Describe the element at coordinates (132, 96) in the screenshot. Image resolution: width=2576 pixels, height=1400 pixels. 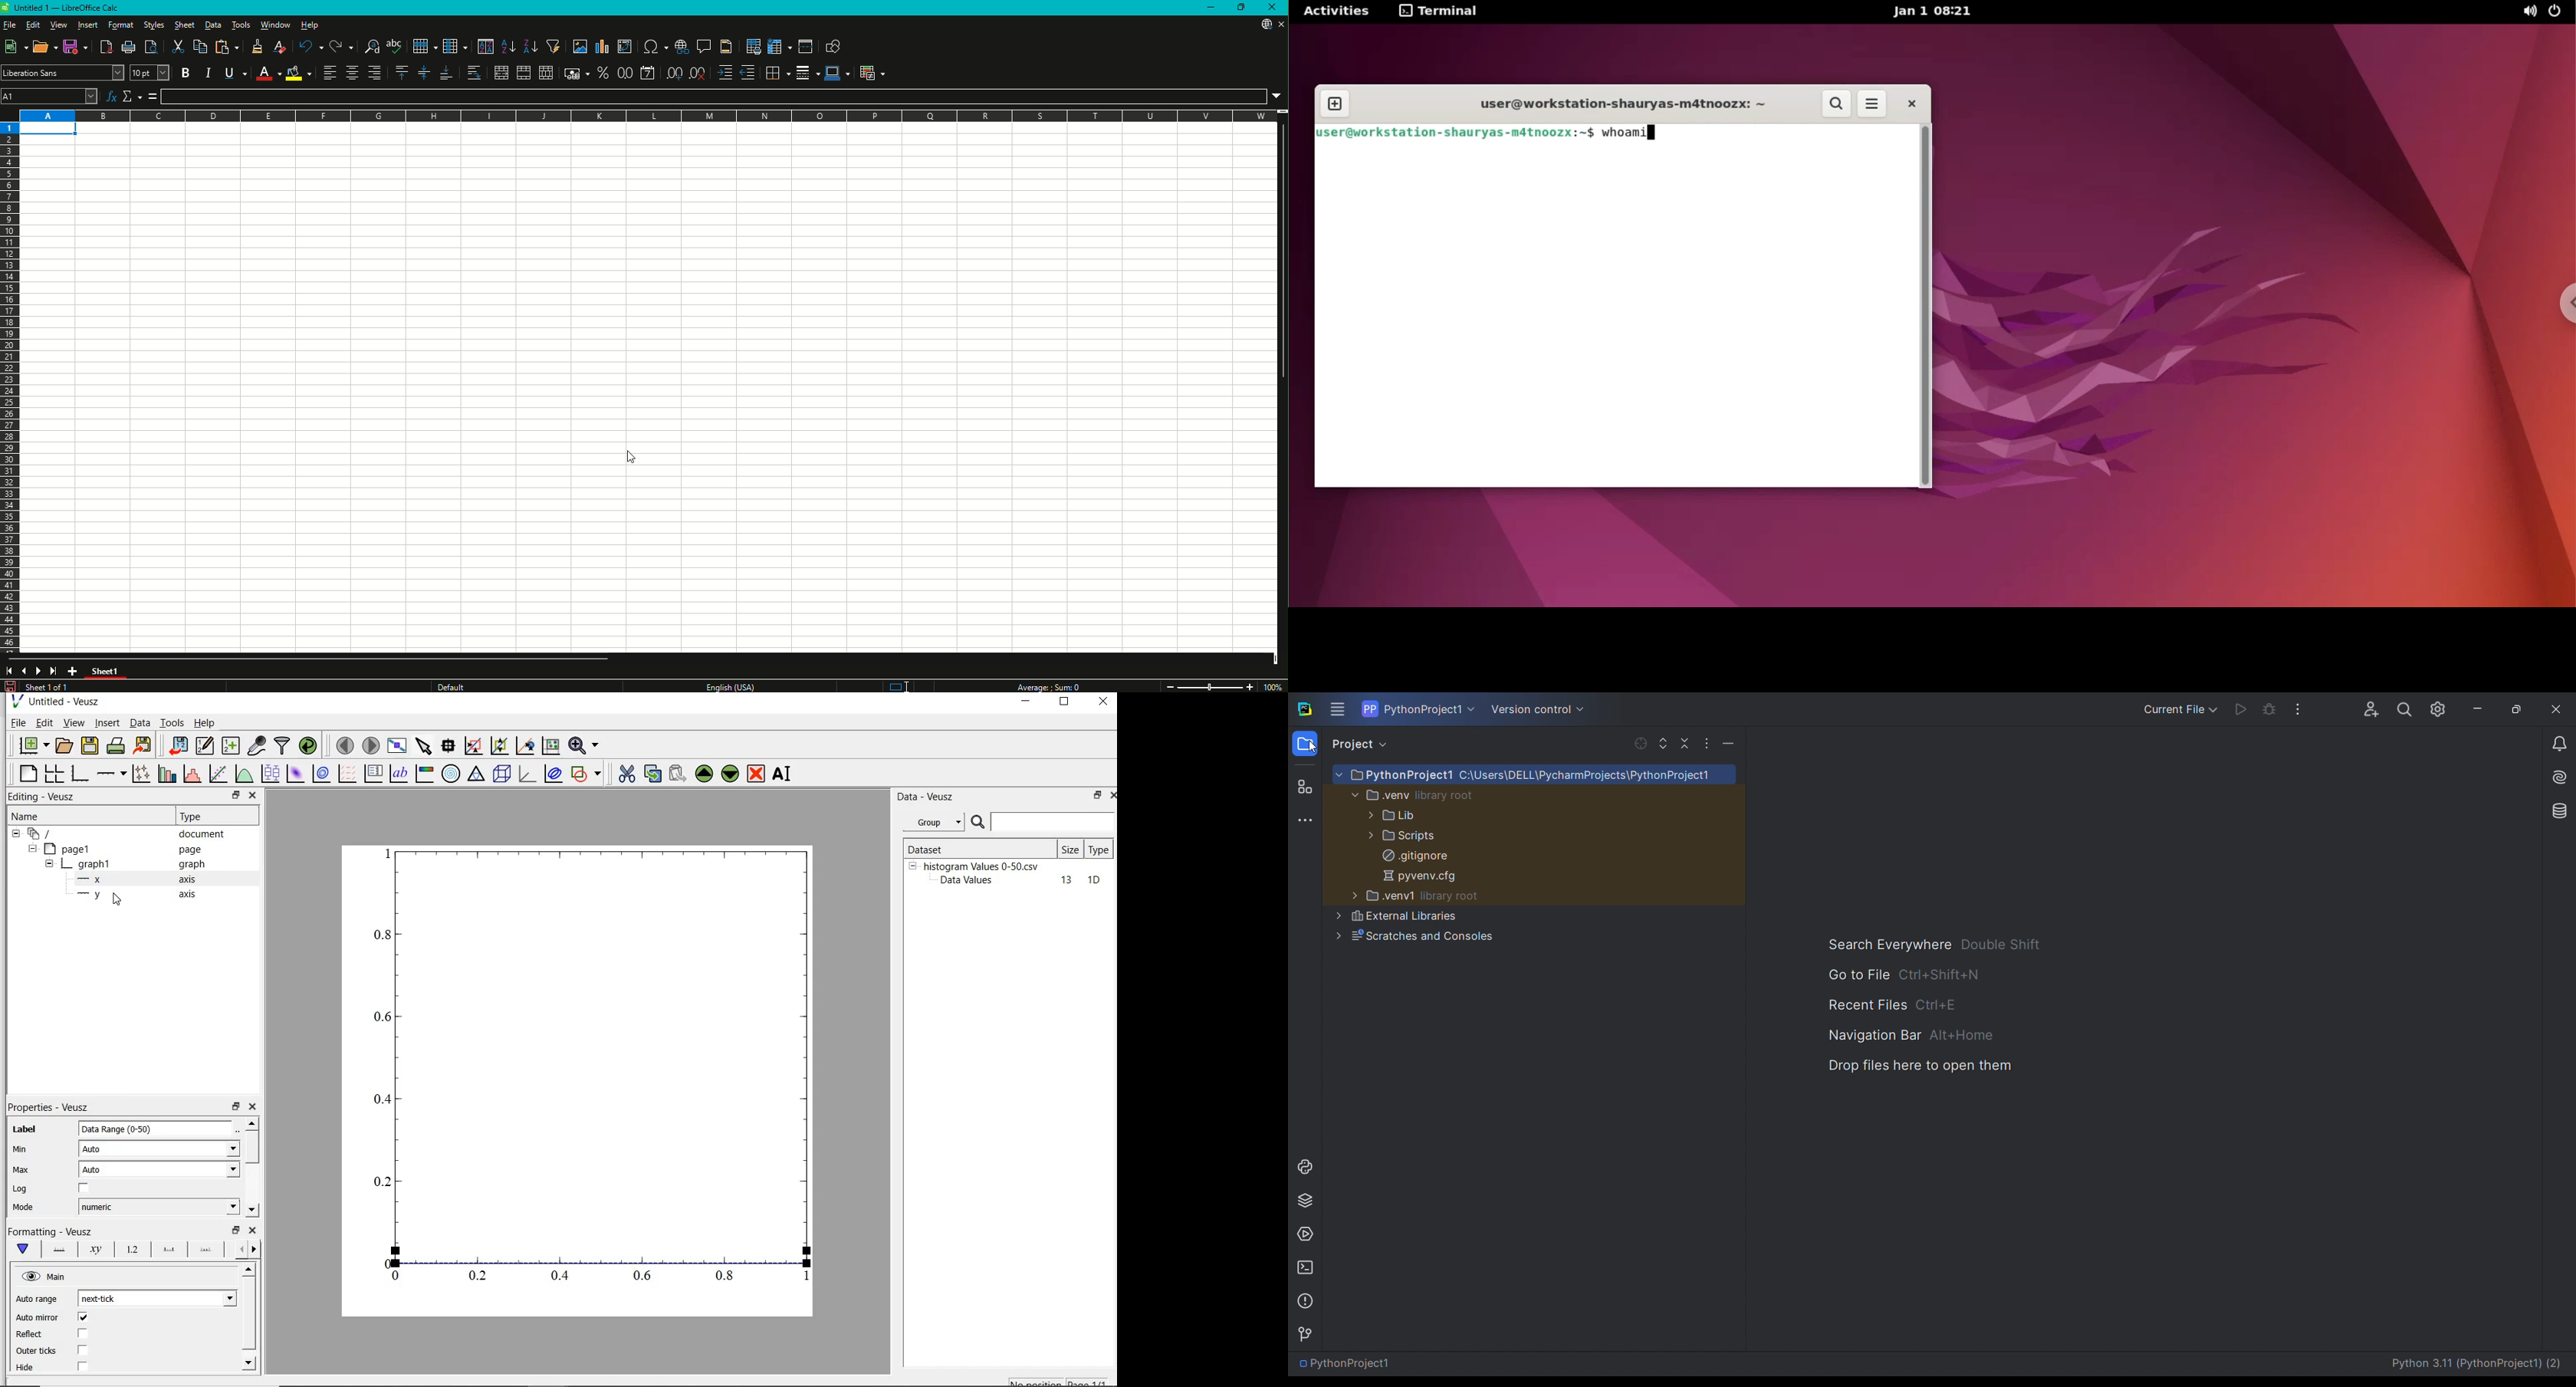
I see `Select Function` at that location.